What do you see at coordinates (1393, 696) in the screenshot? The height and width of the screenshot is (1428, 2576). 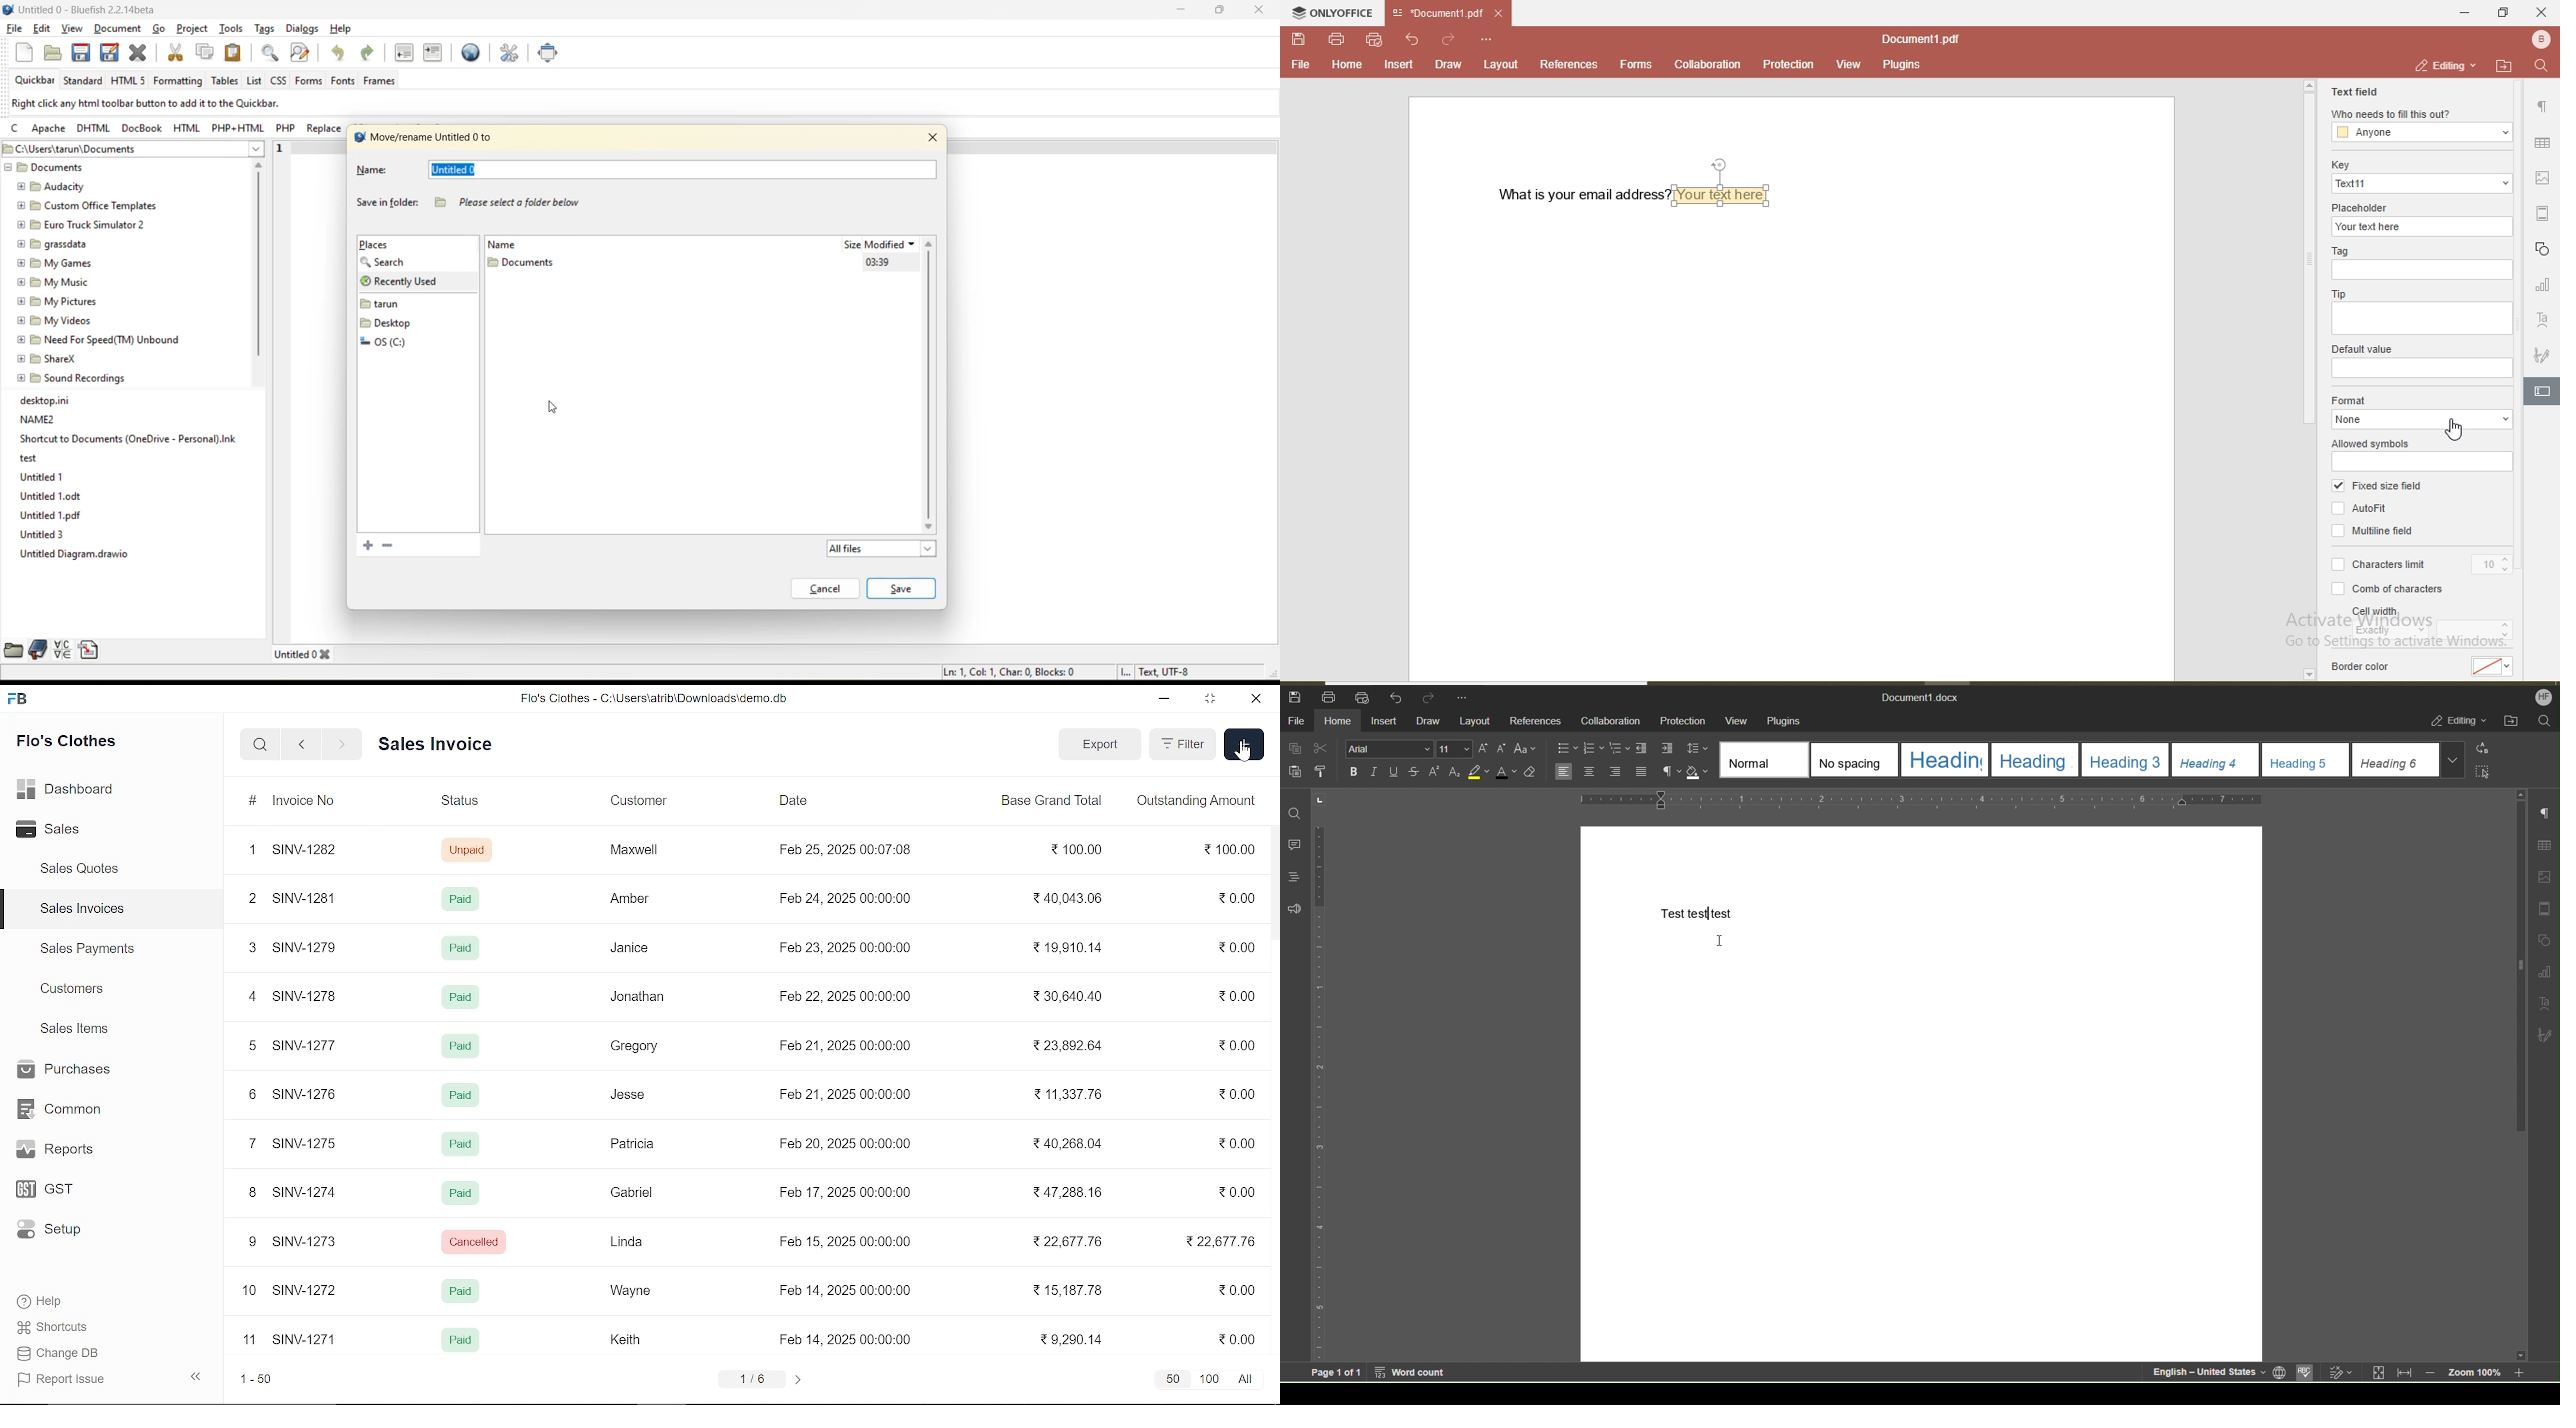 I see `Undo` at bounding box center [1393, 696].